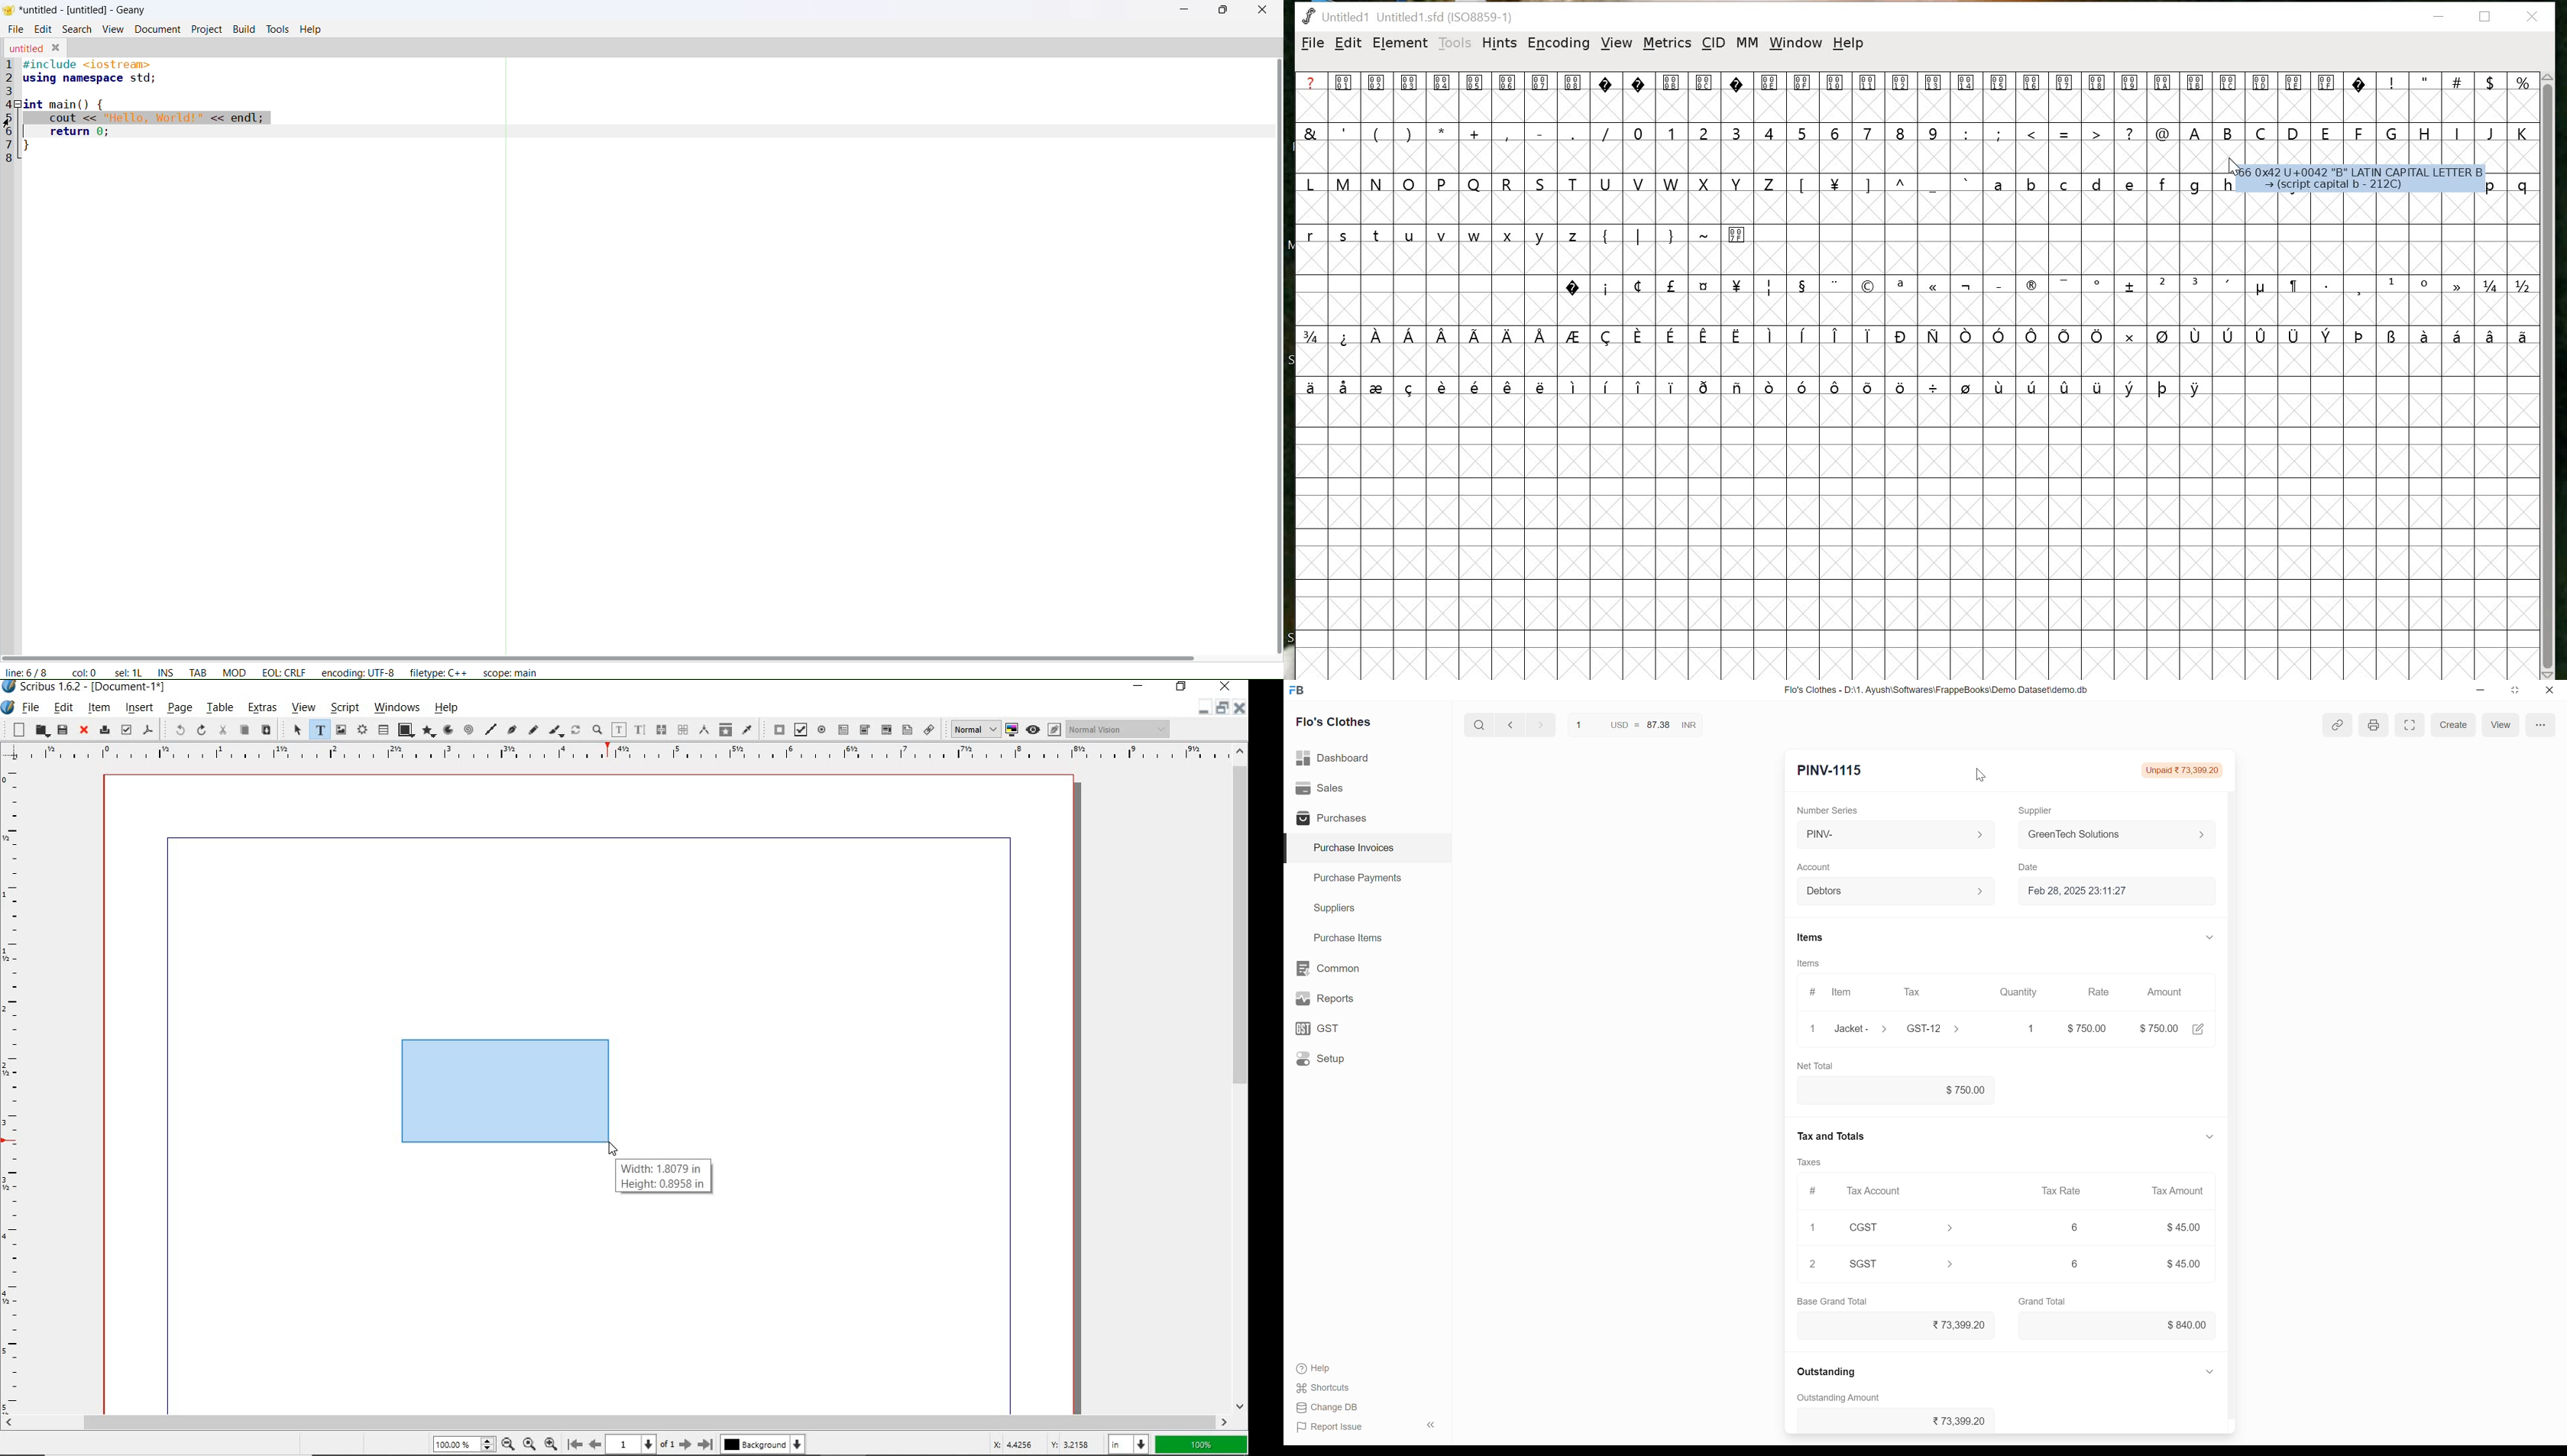 Image resolution: width=2576 pixels, height=1456 pixels. Describe the element at coordinates (2031, 867) in the screenshot. I see `Date` at that location.